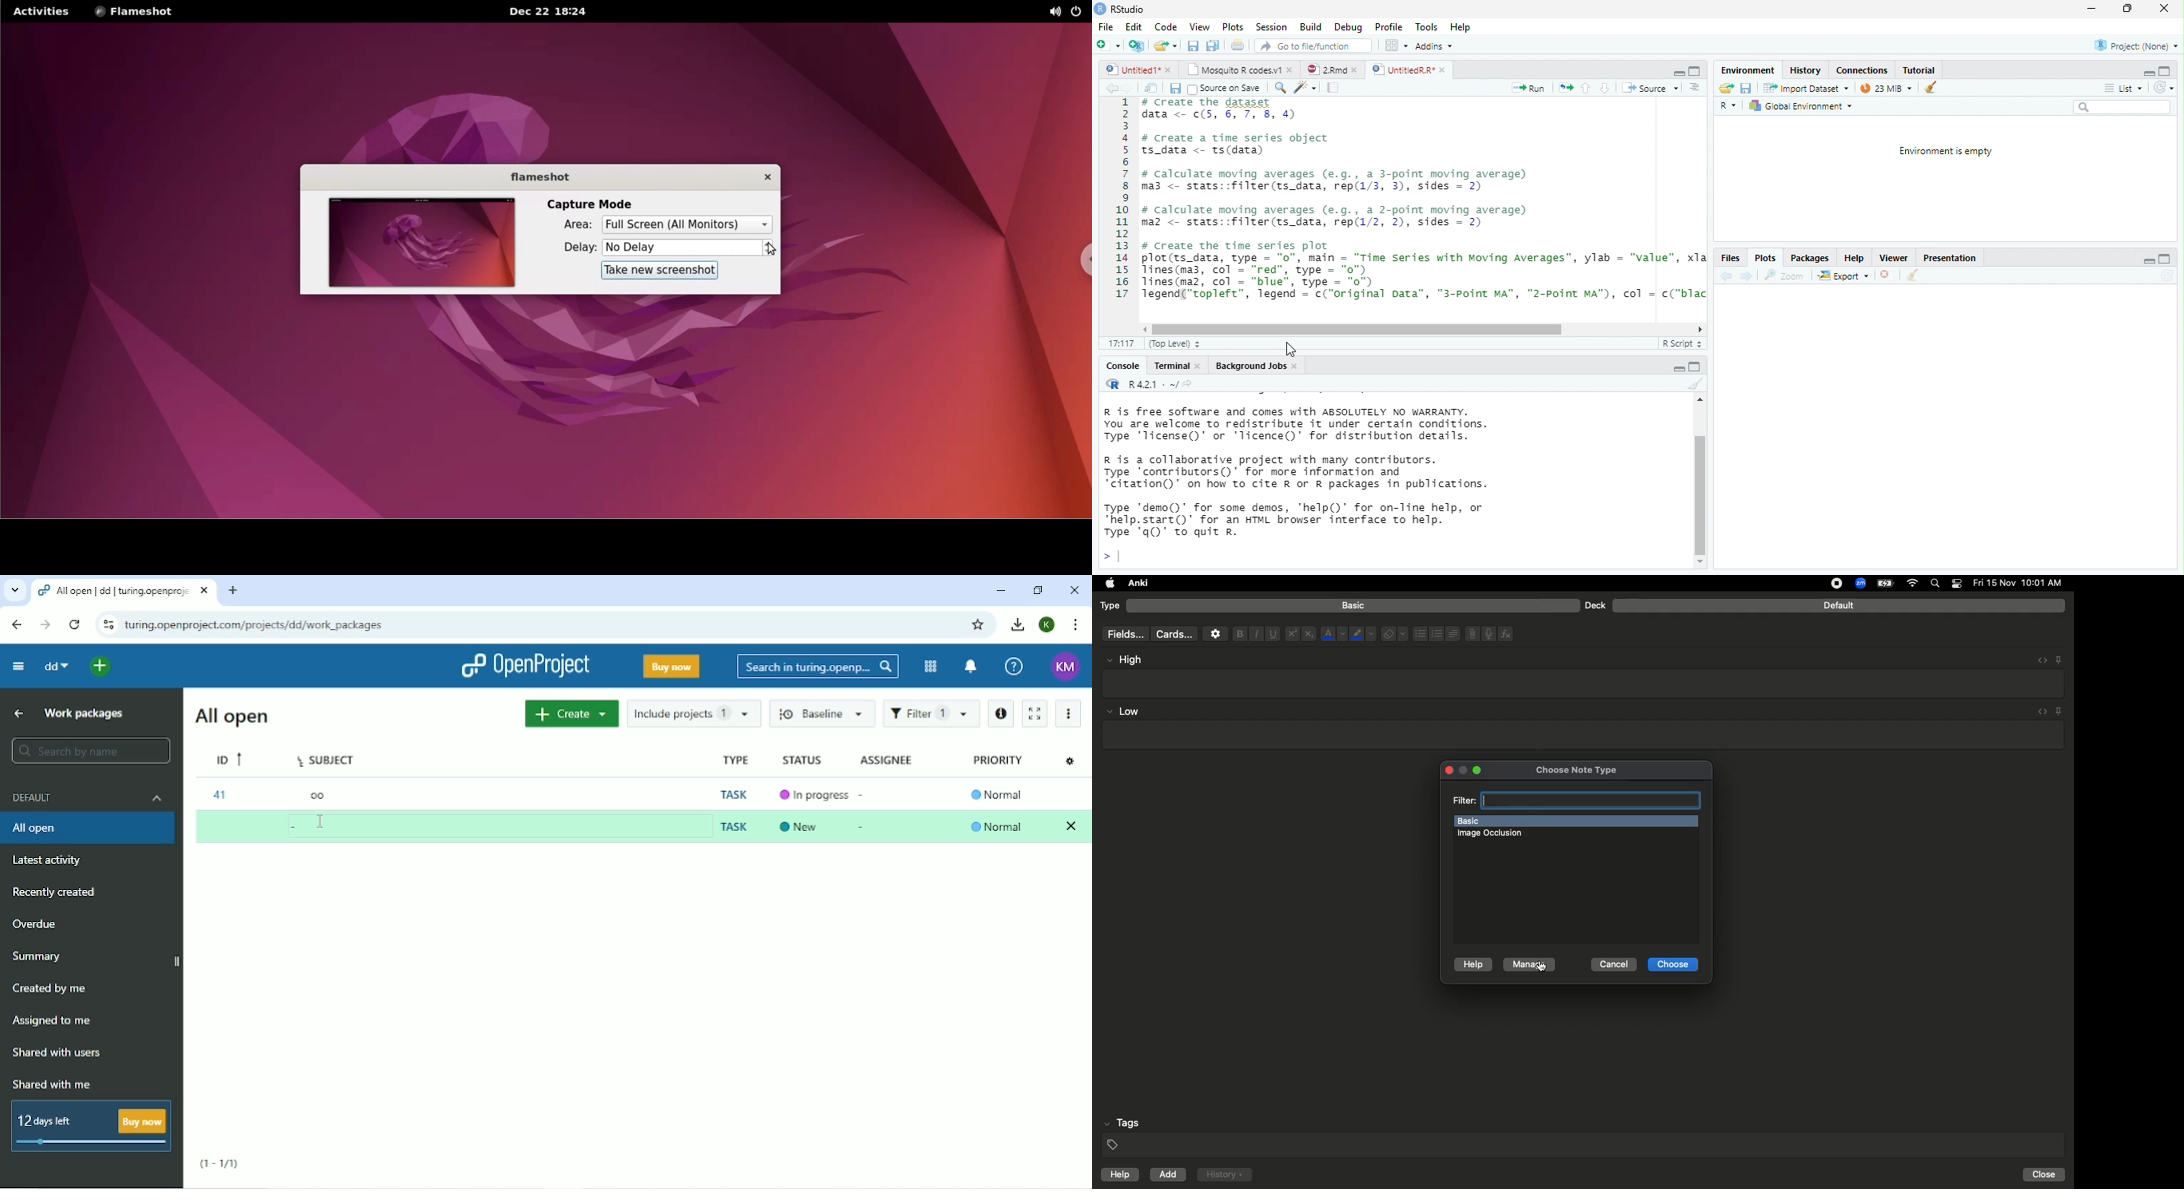 The height and width of the screenshot is (1204, 2184). What do you see at coordinates (142, 12) in the screenshot?
I see `flameshot menu` at bounding box center [142, 12].